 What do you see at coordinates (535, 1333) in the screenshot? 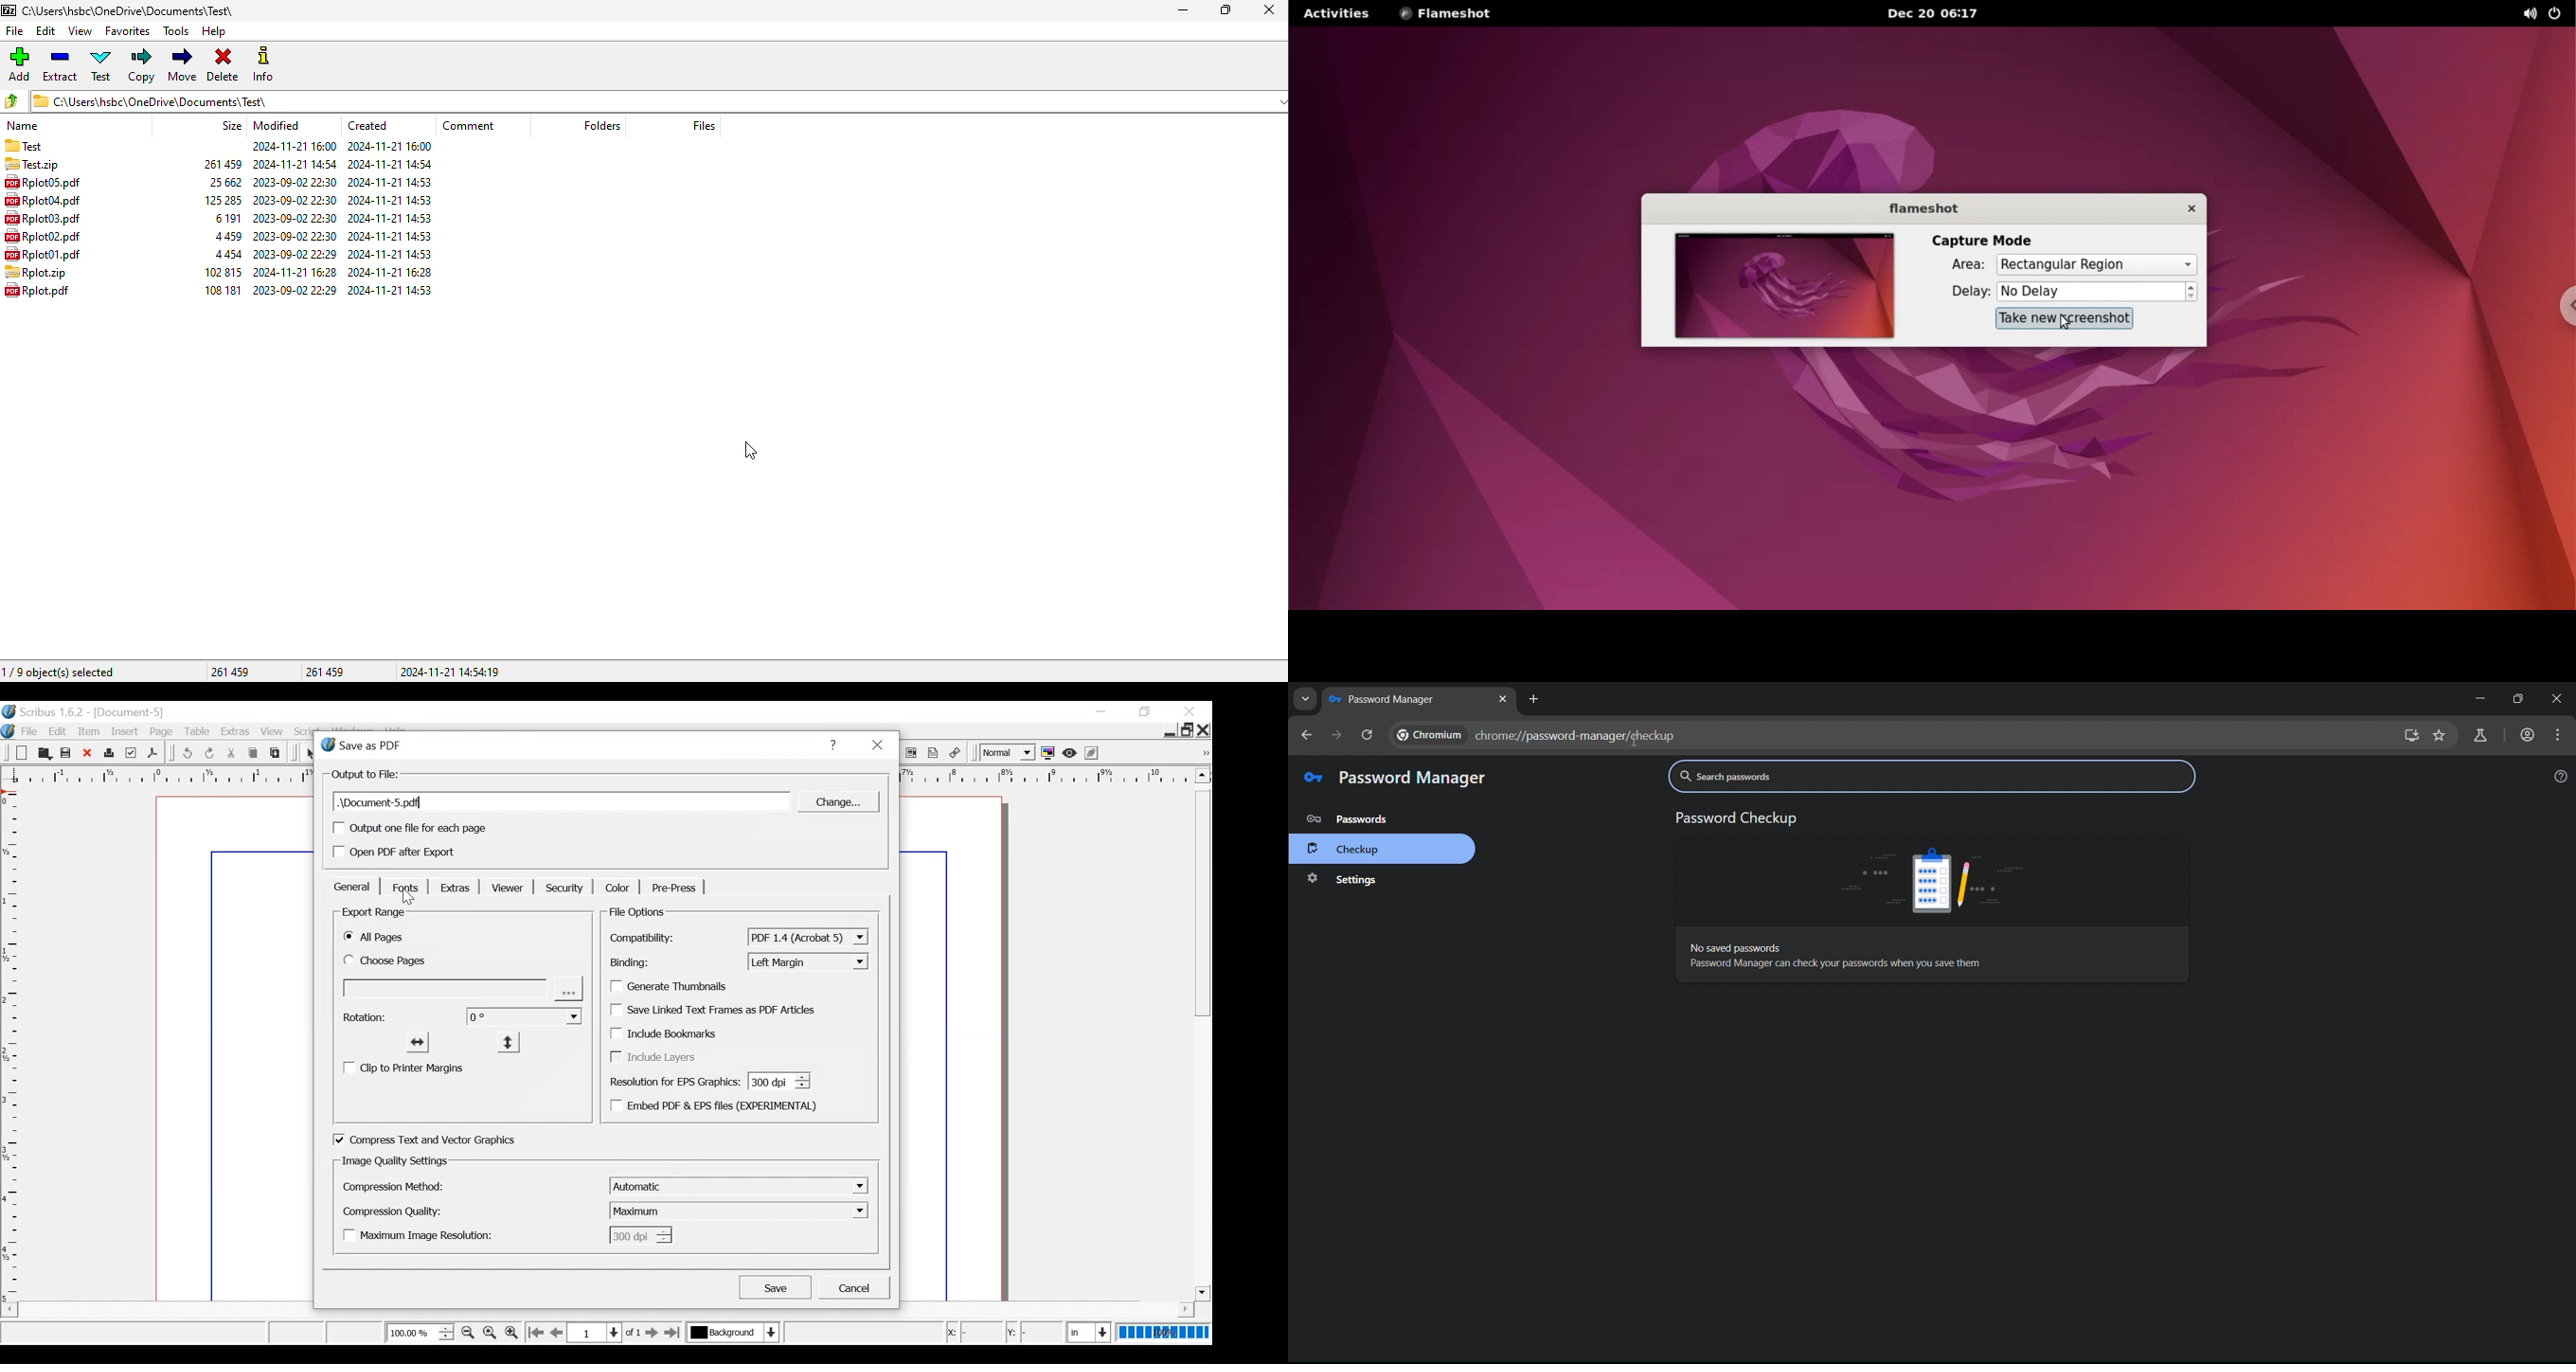
I see `Go to the first page` at bounding box center [535, 1333].